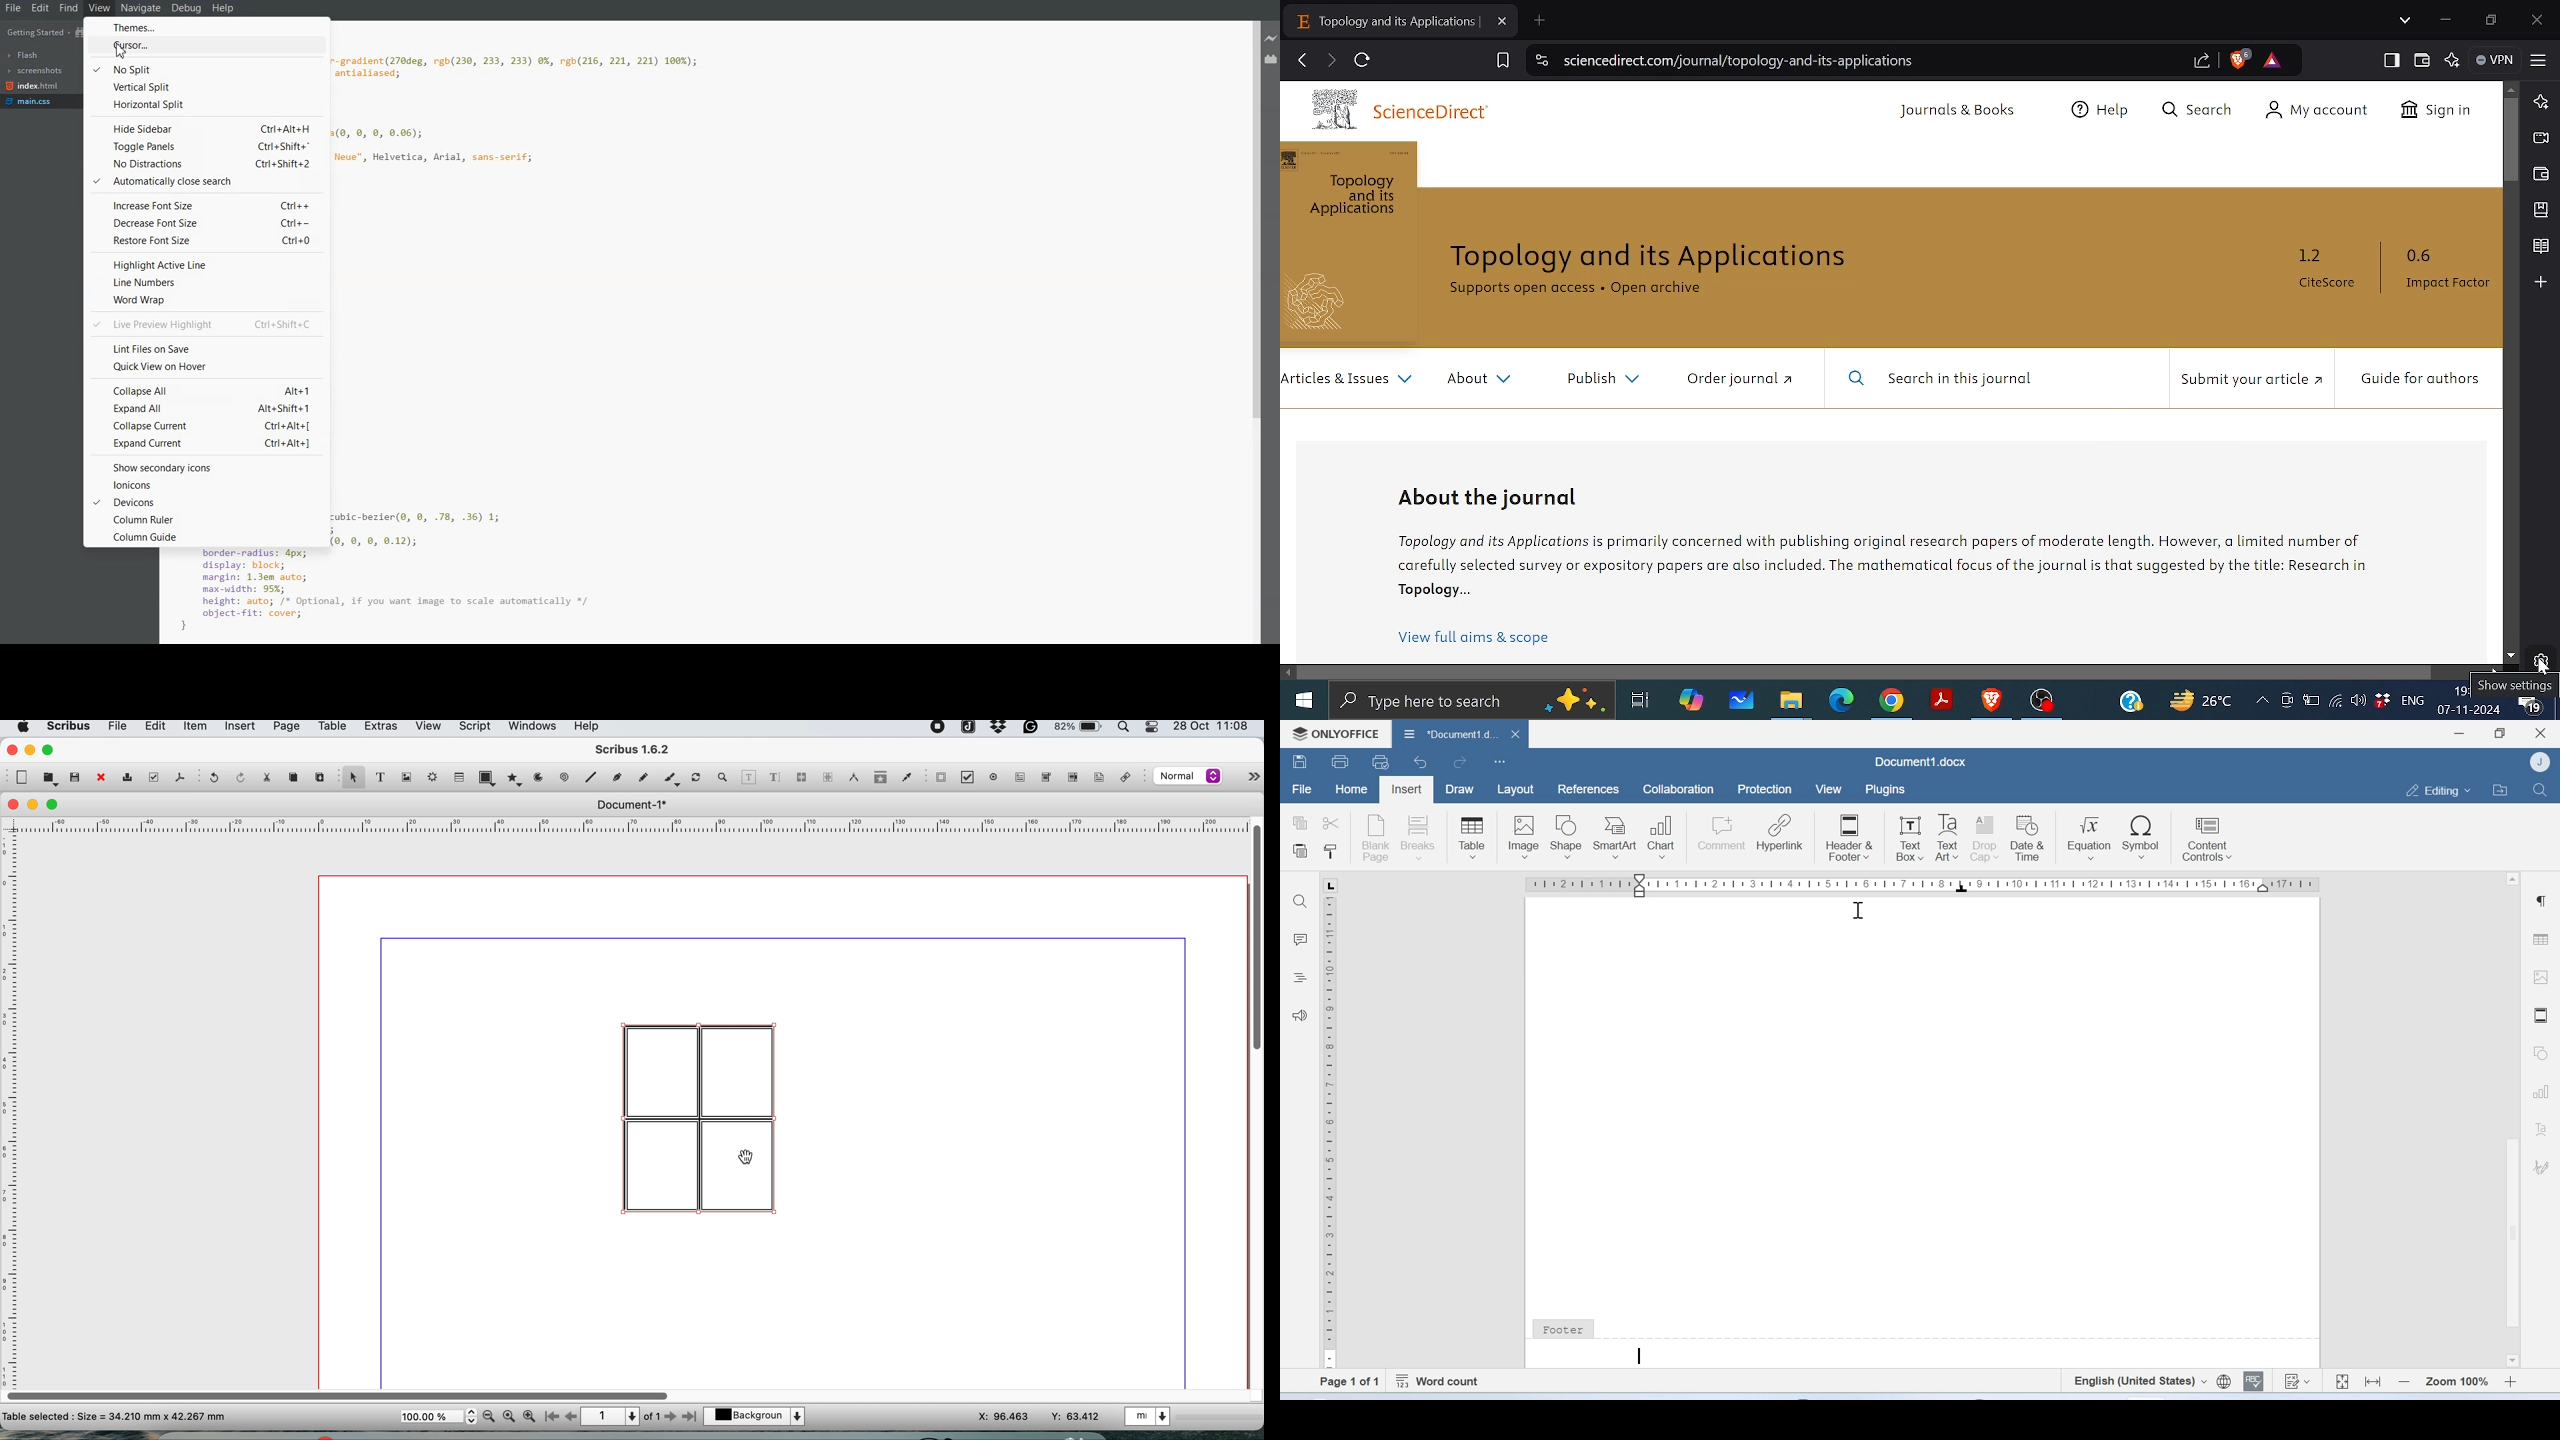  What do you see at coordinates (438, 1417) in the screenshot?
I see `zoom scale` at bounding box center [438, 1417].